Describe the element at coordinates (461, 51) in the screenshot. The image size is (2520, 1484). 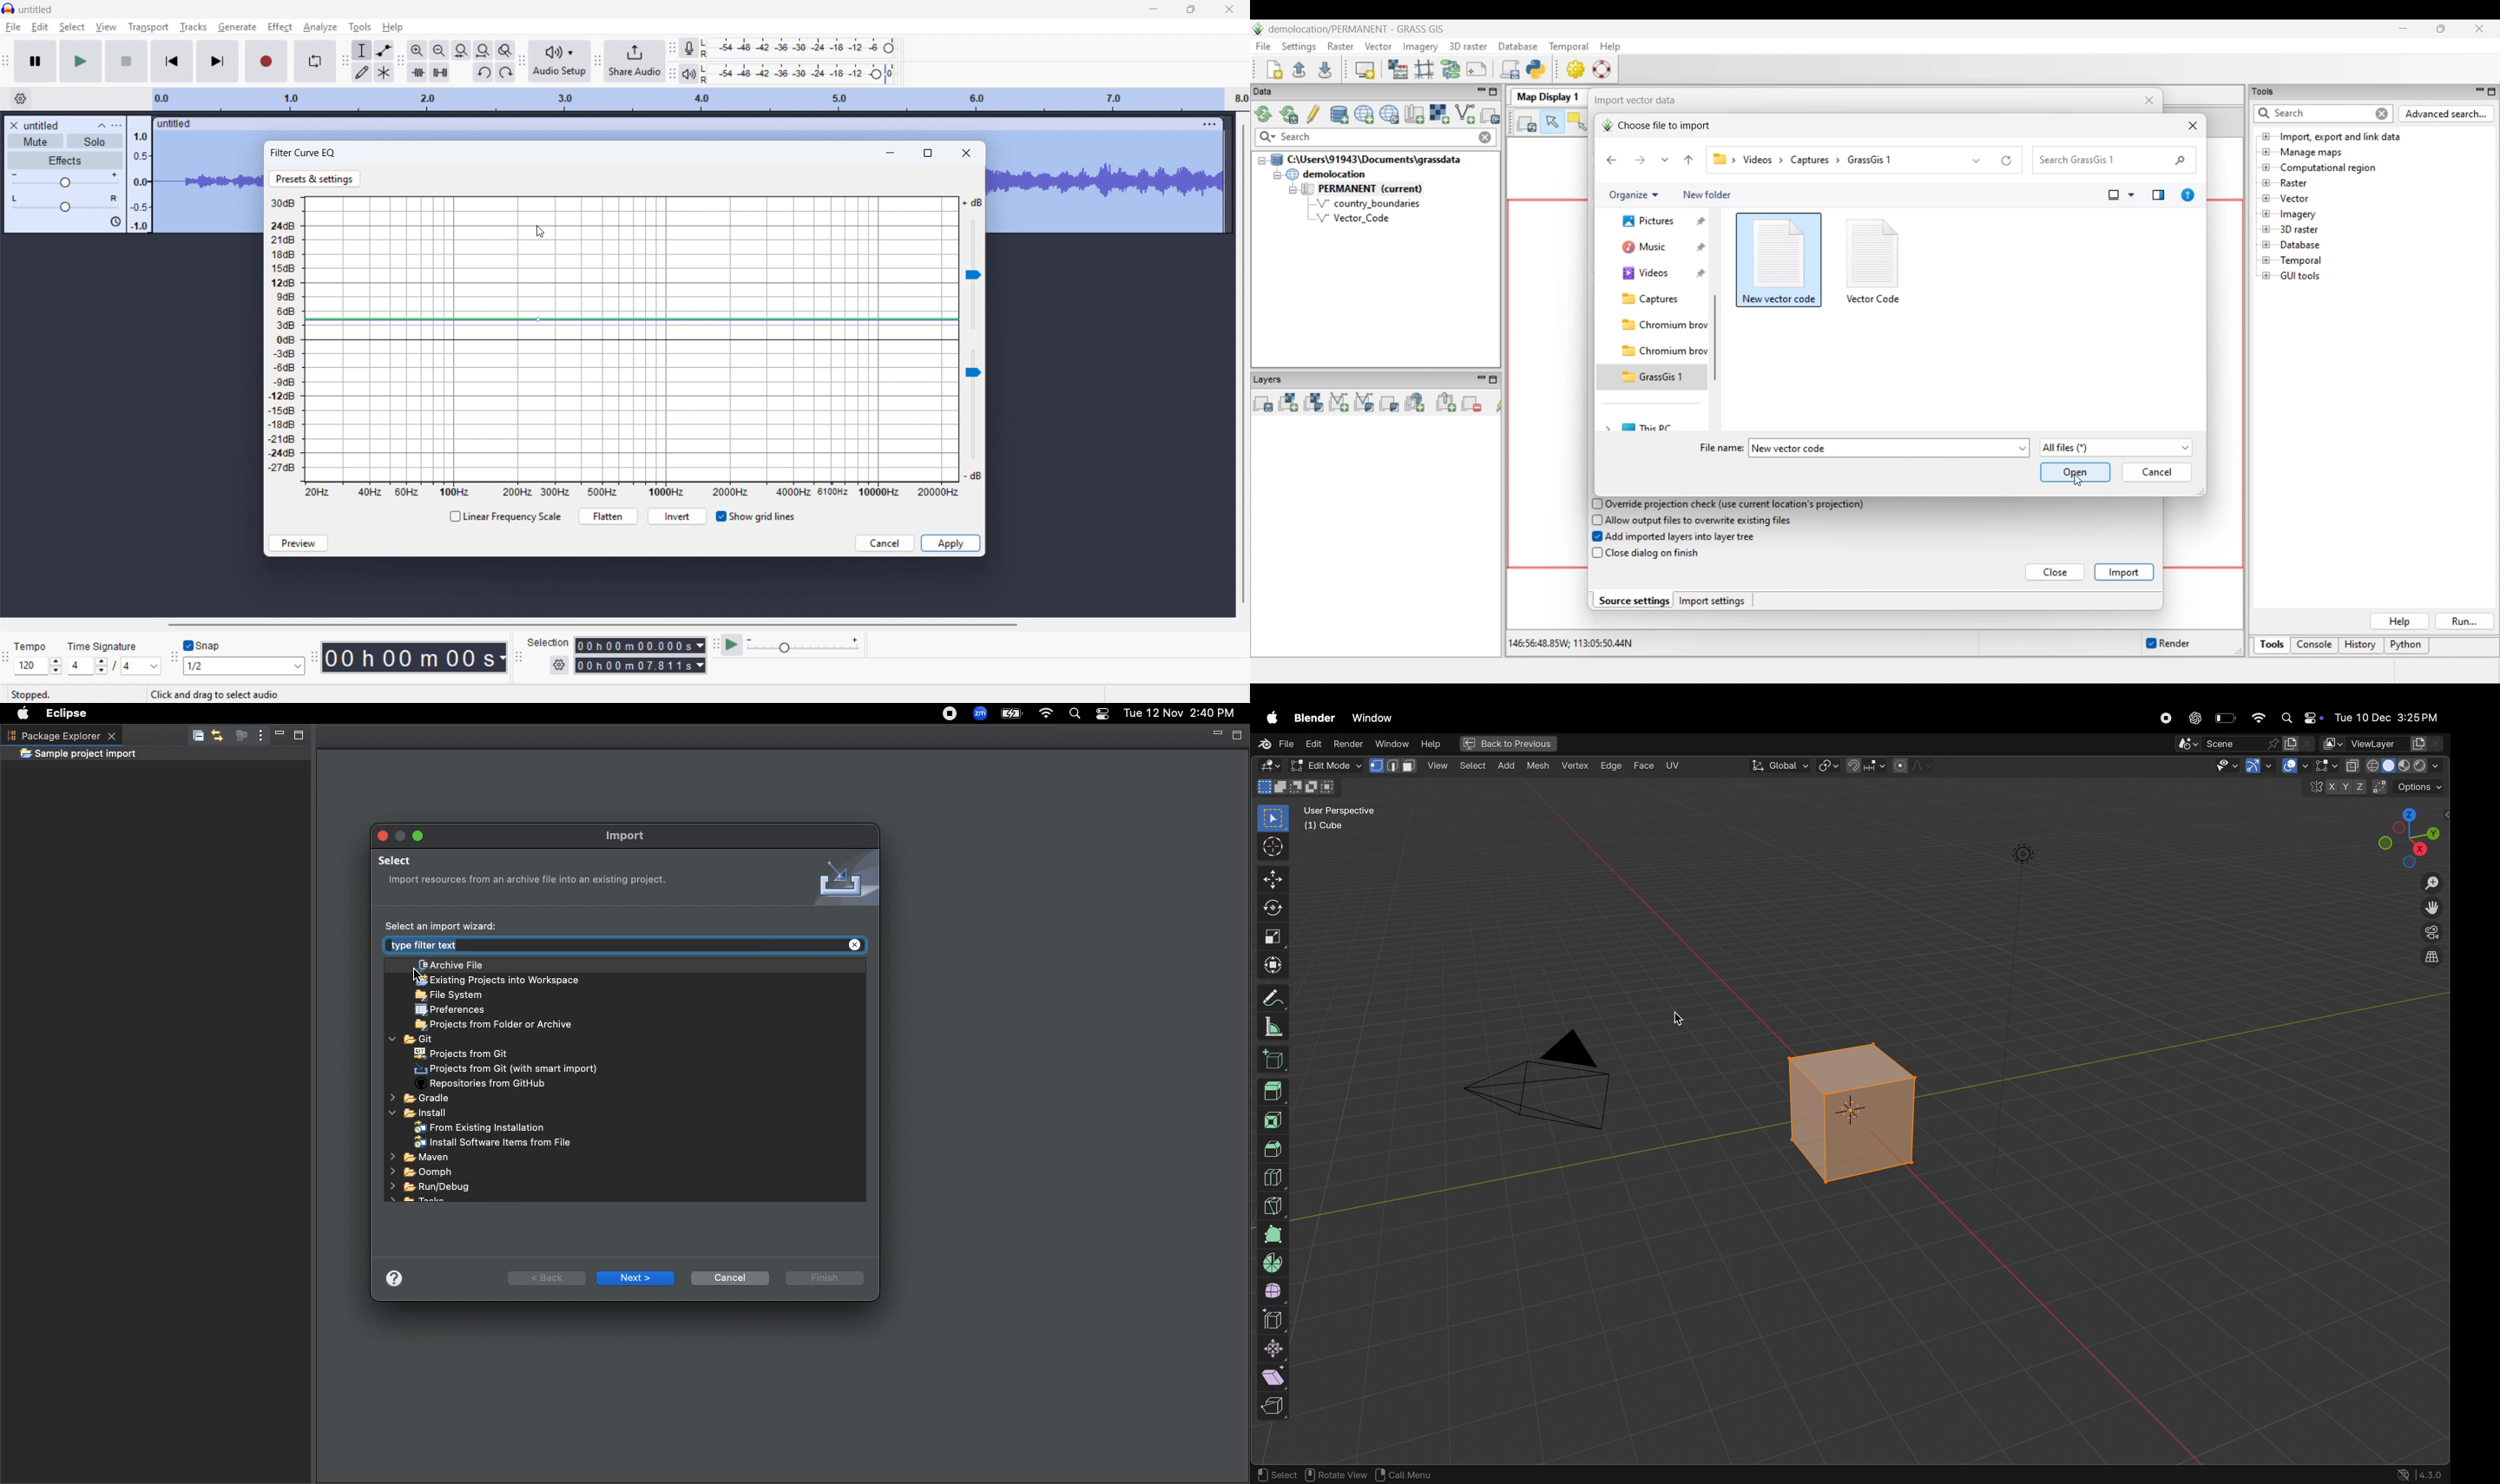
I see `Fit selection to width` at that location.